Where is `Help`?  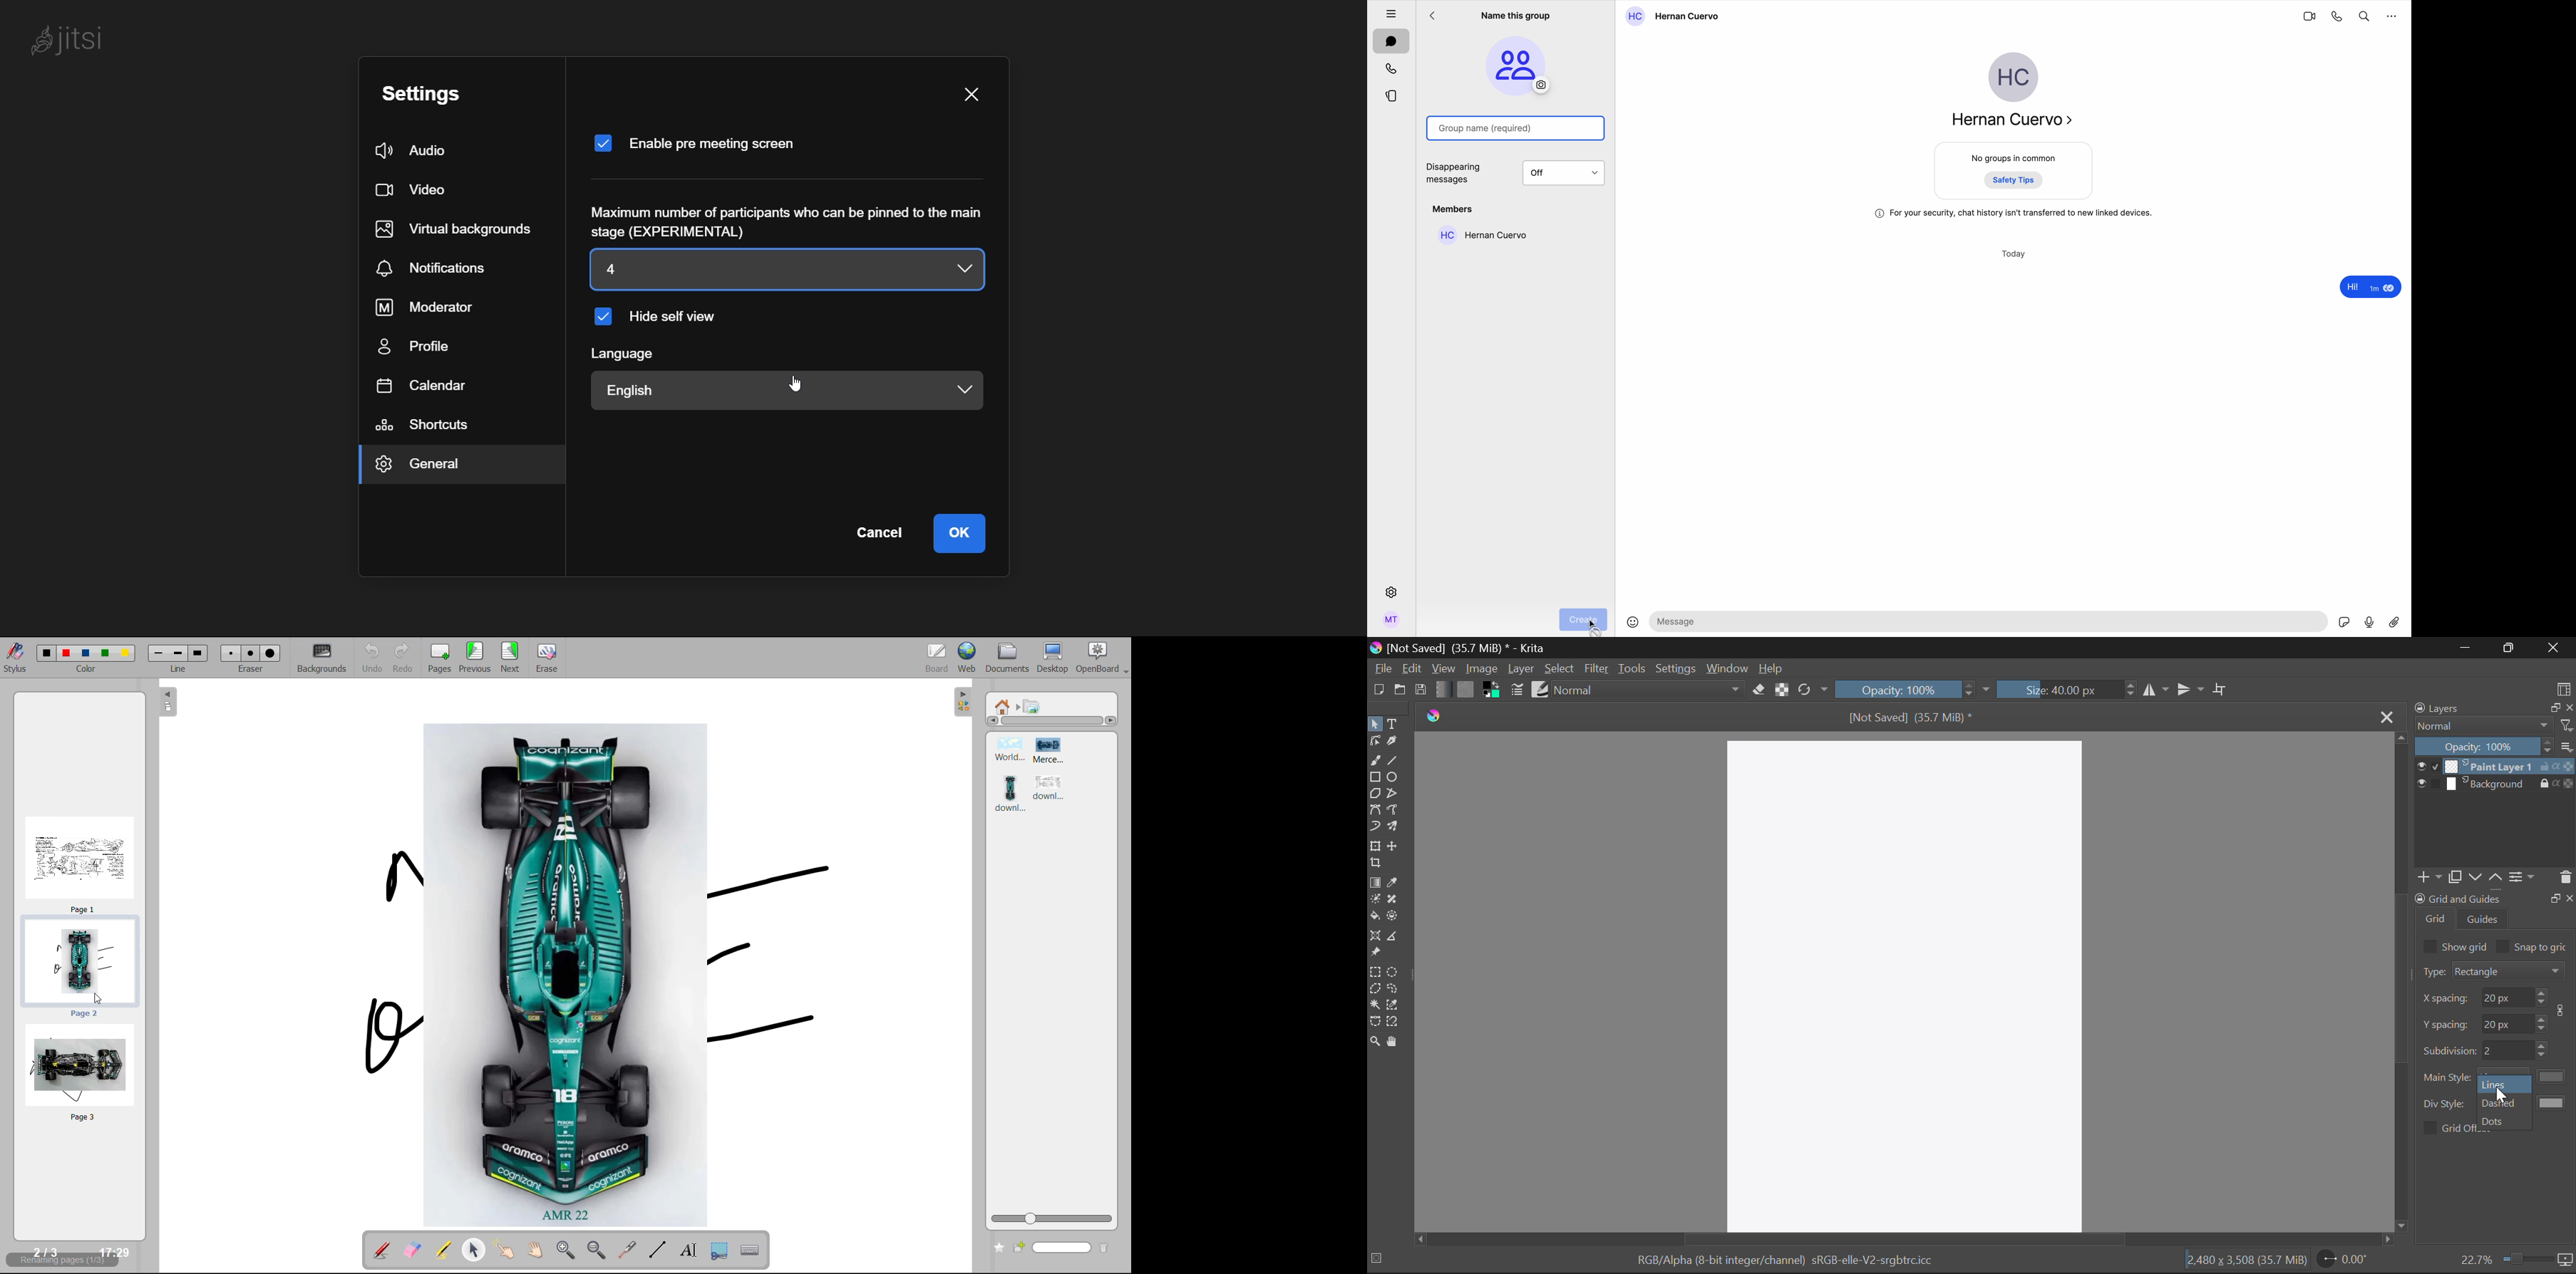
Help is located at coordinates (1771, 668).